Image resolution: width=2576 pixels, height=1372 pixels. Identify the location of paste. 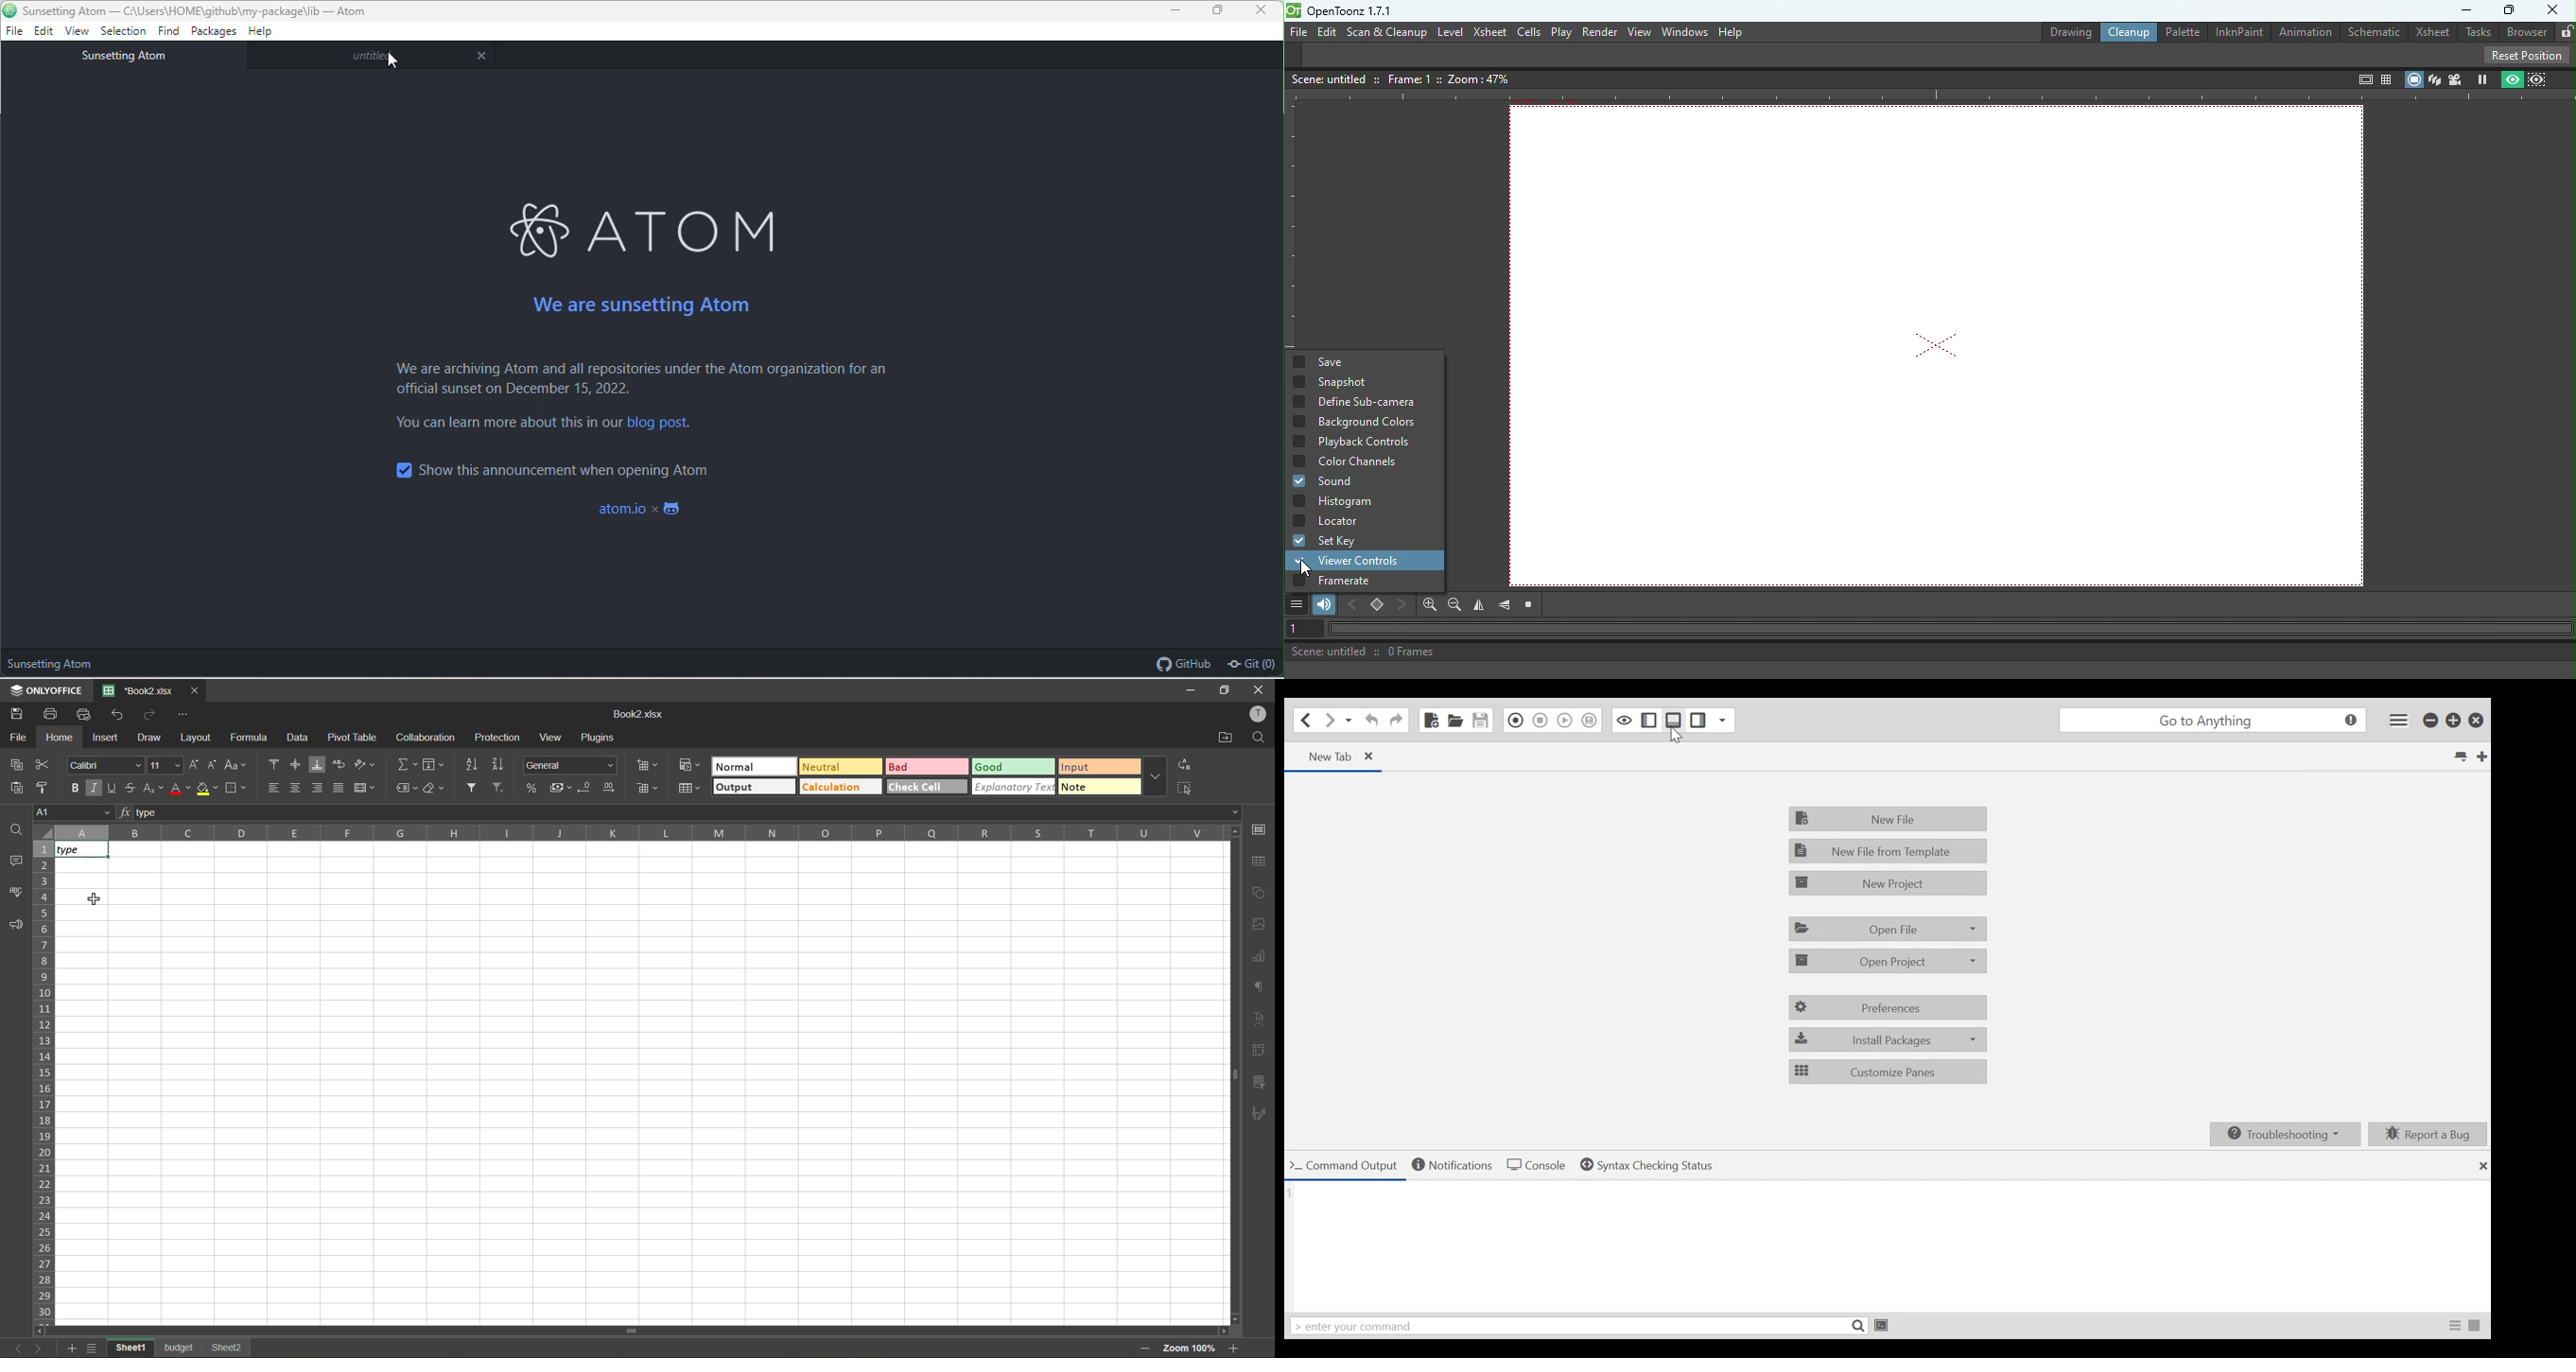
(19, 787).